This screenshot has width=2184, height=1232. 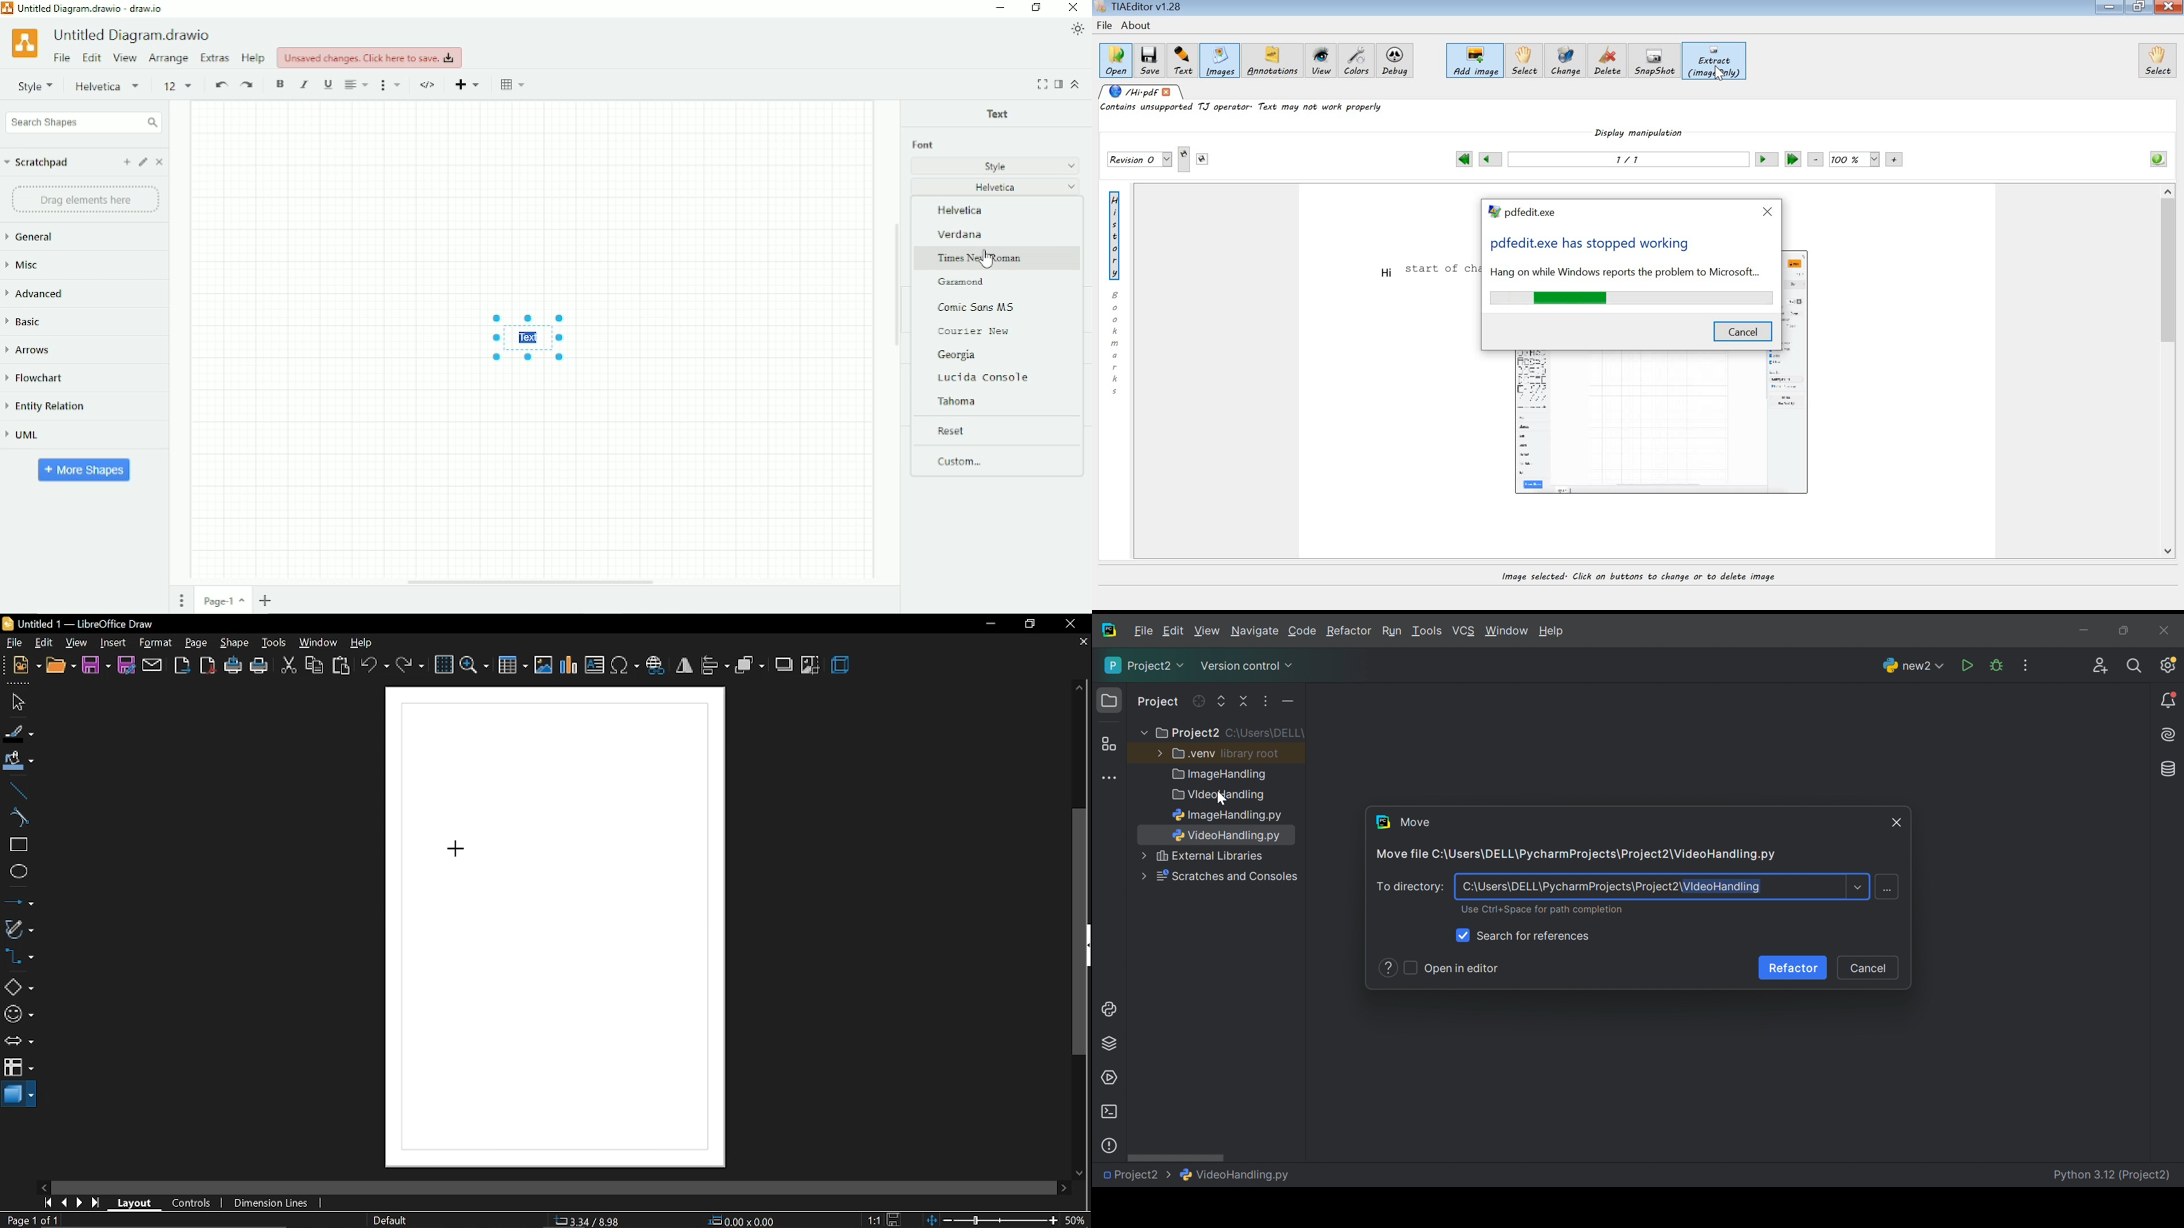 What do you see at coordinates (1028, 626) in the screenshot?
I see `restore down` at bounding box center [1028, 626].